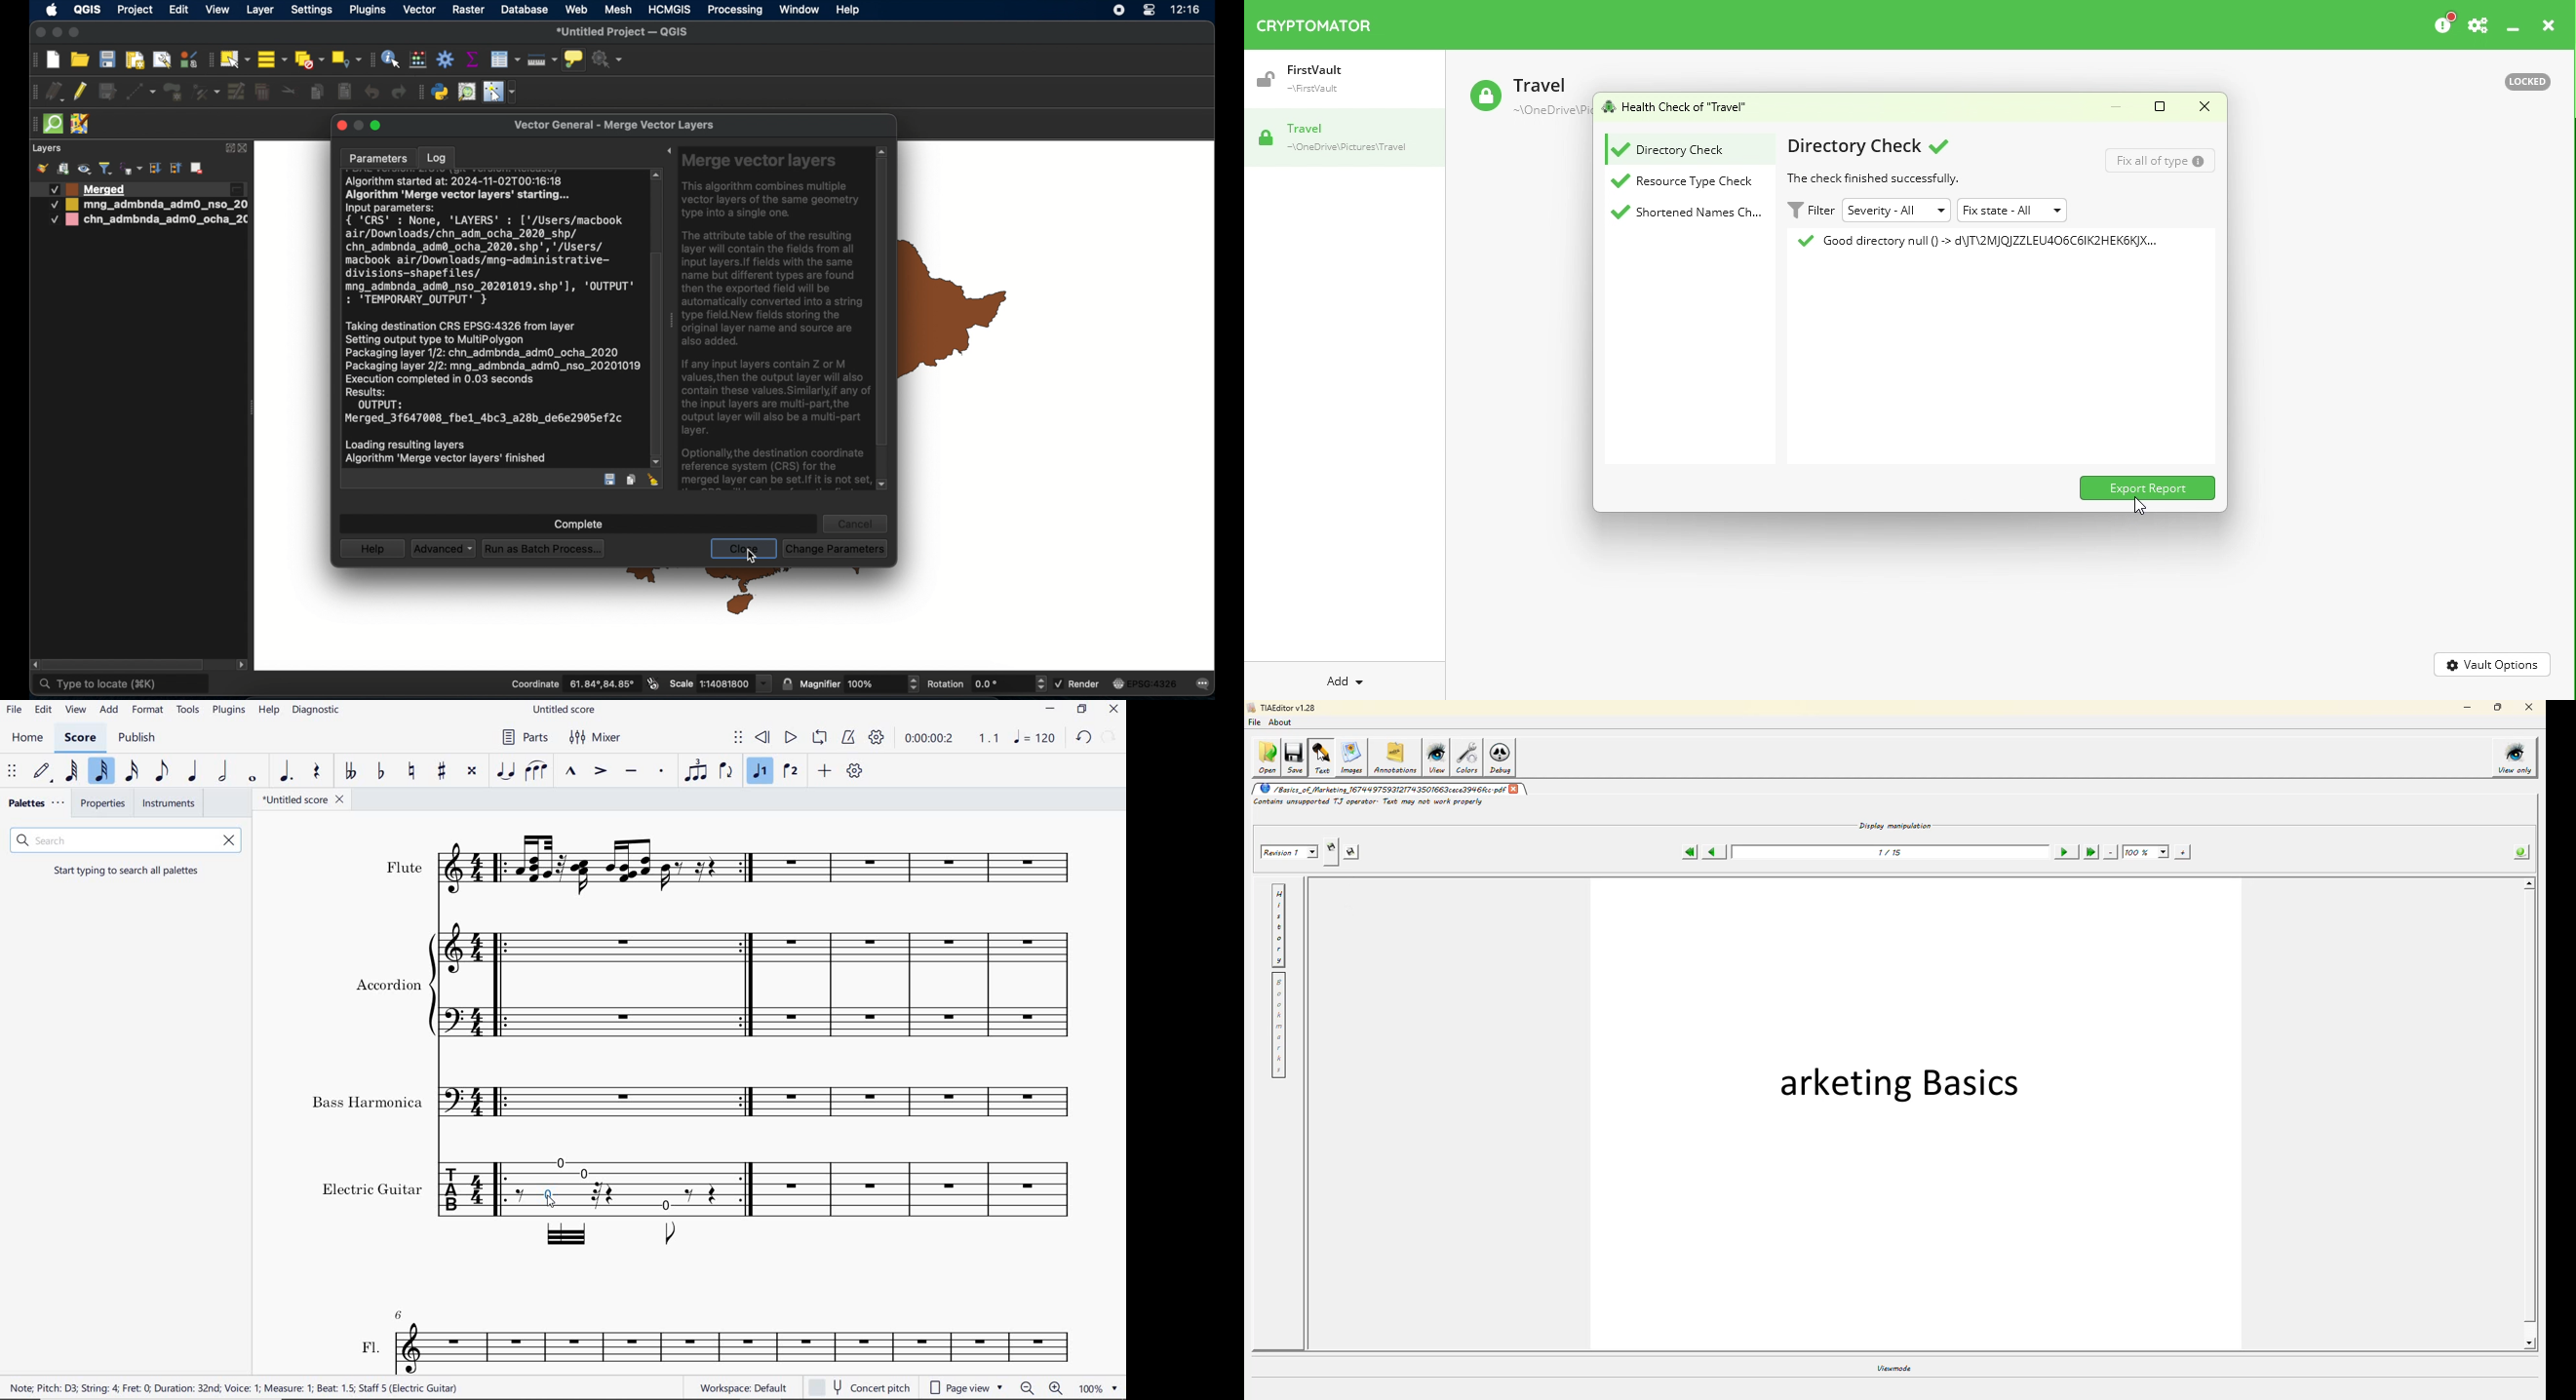 This screenshot has height=1400, width=2576. I want to click on add, so click(109, 711).